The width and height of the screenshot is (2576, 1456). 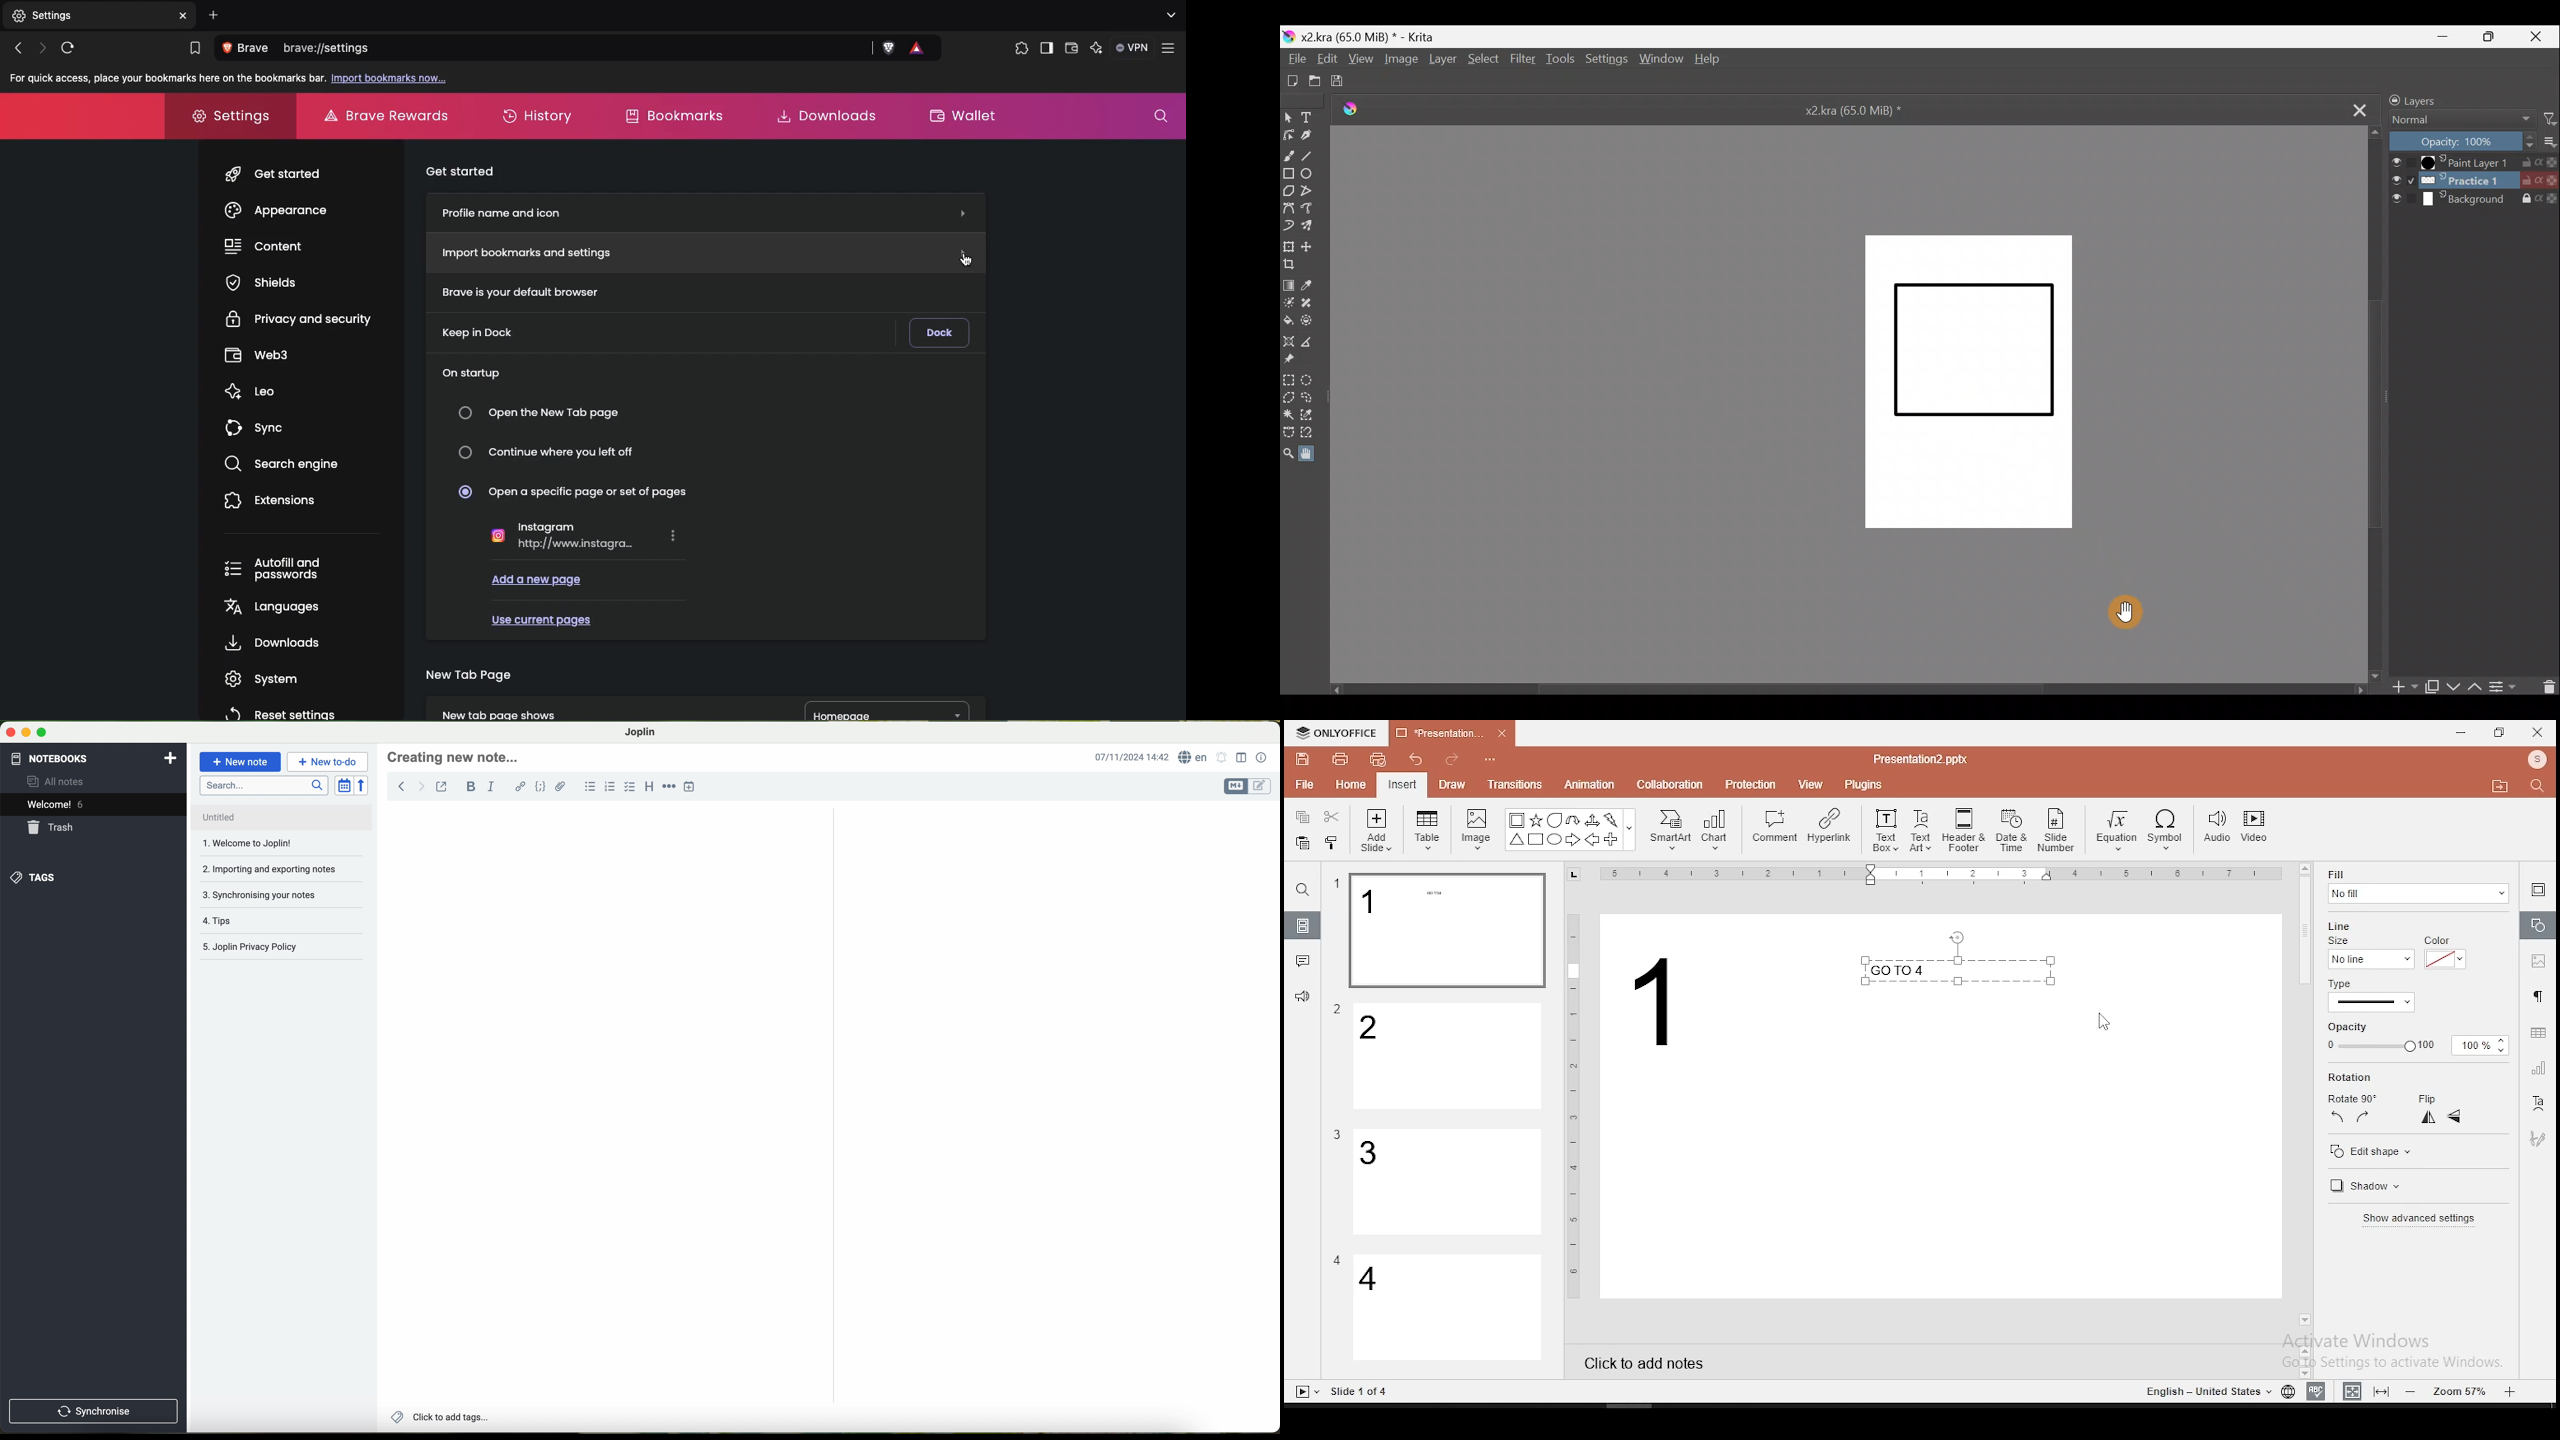 I want to click on add tags, so click(x=439, y=1419).